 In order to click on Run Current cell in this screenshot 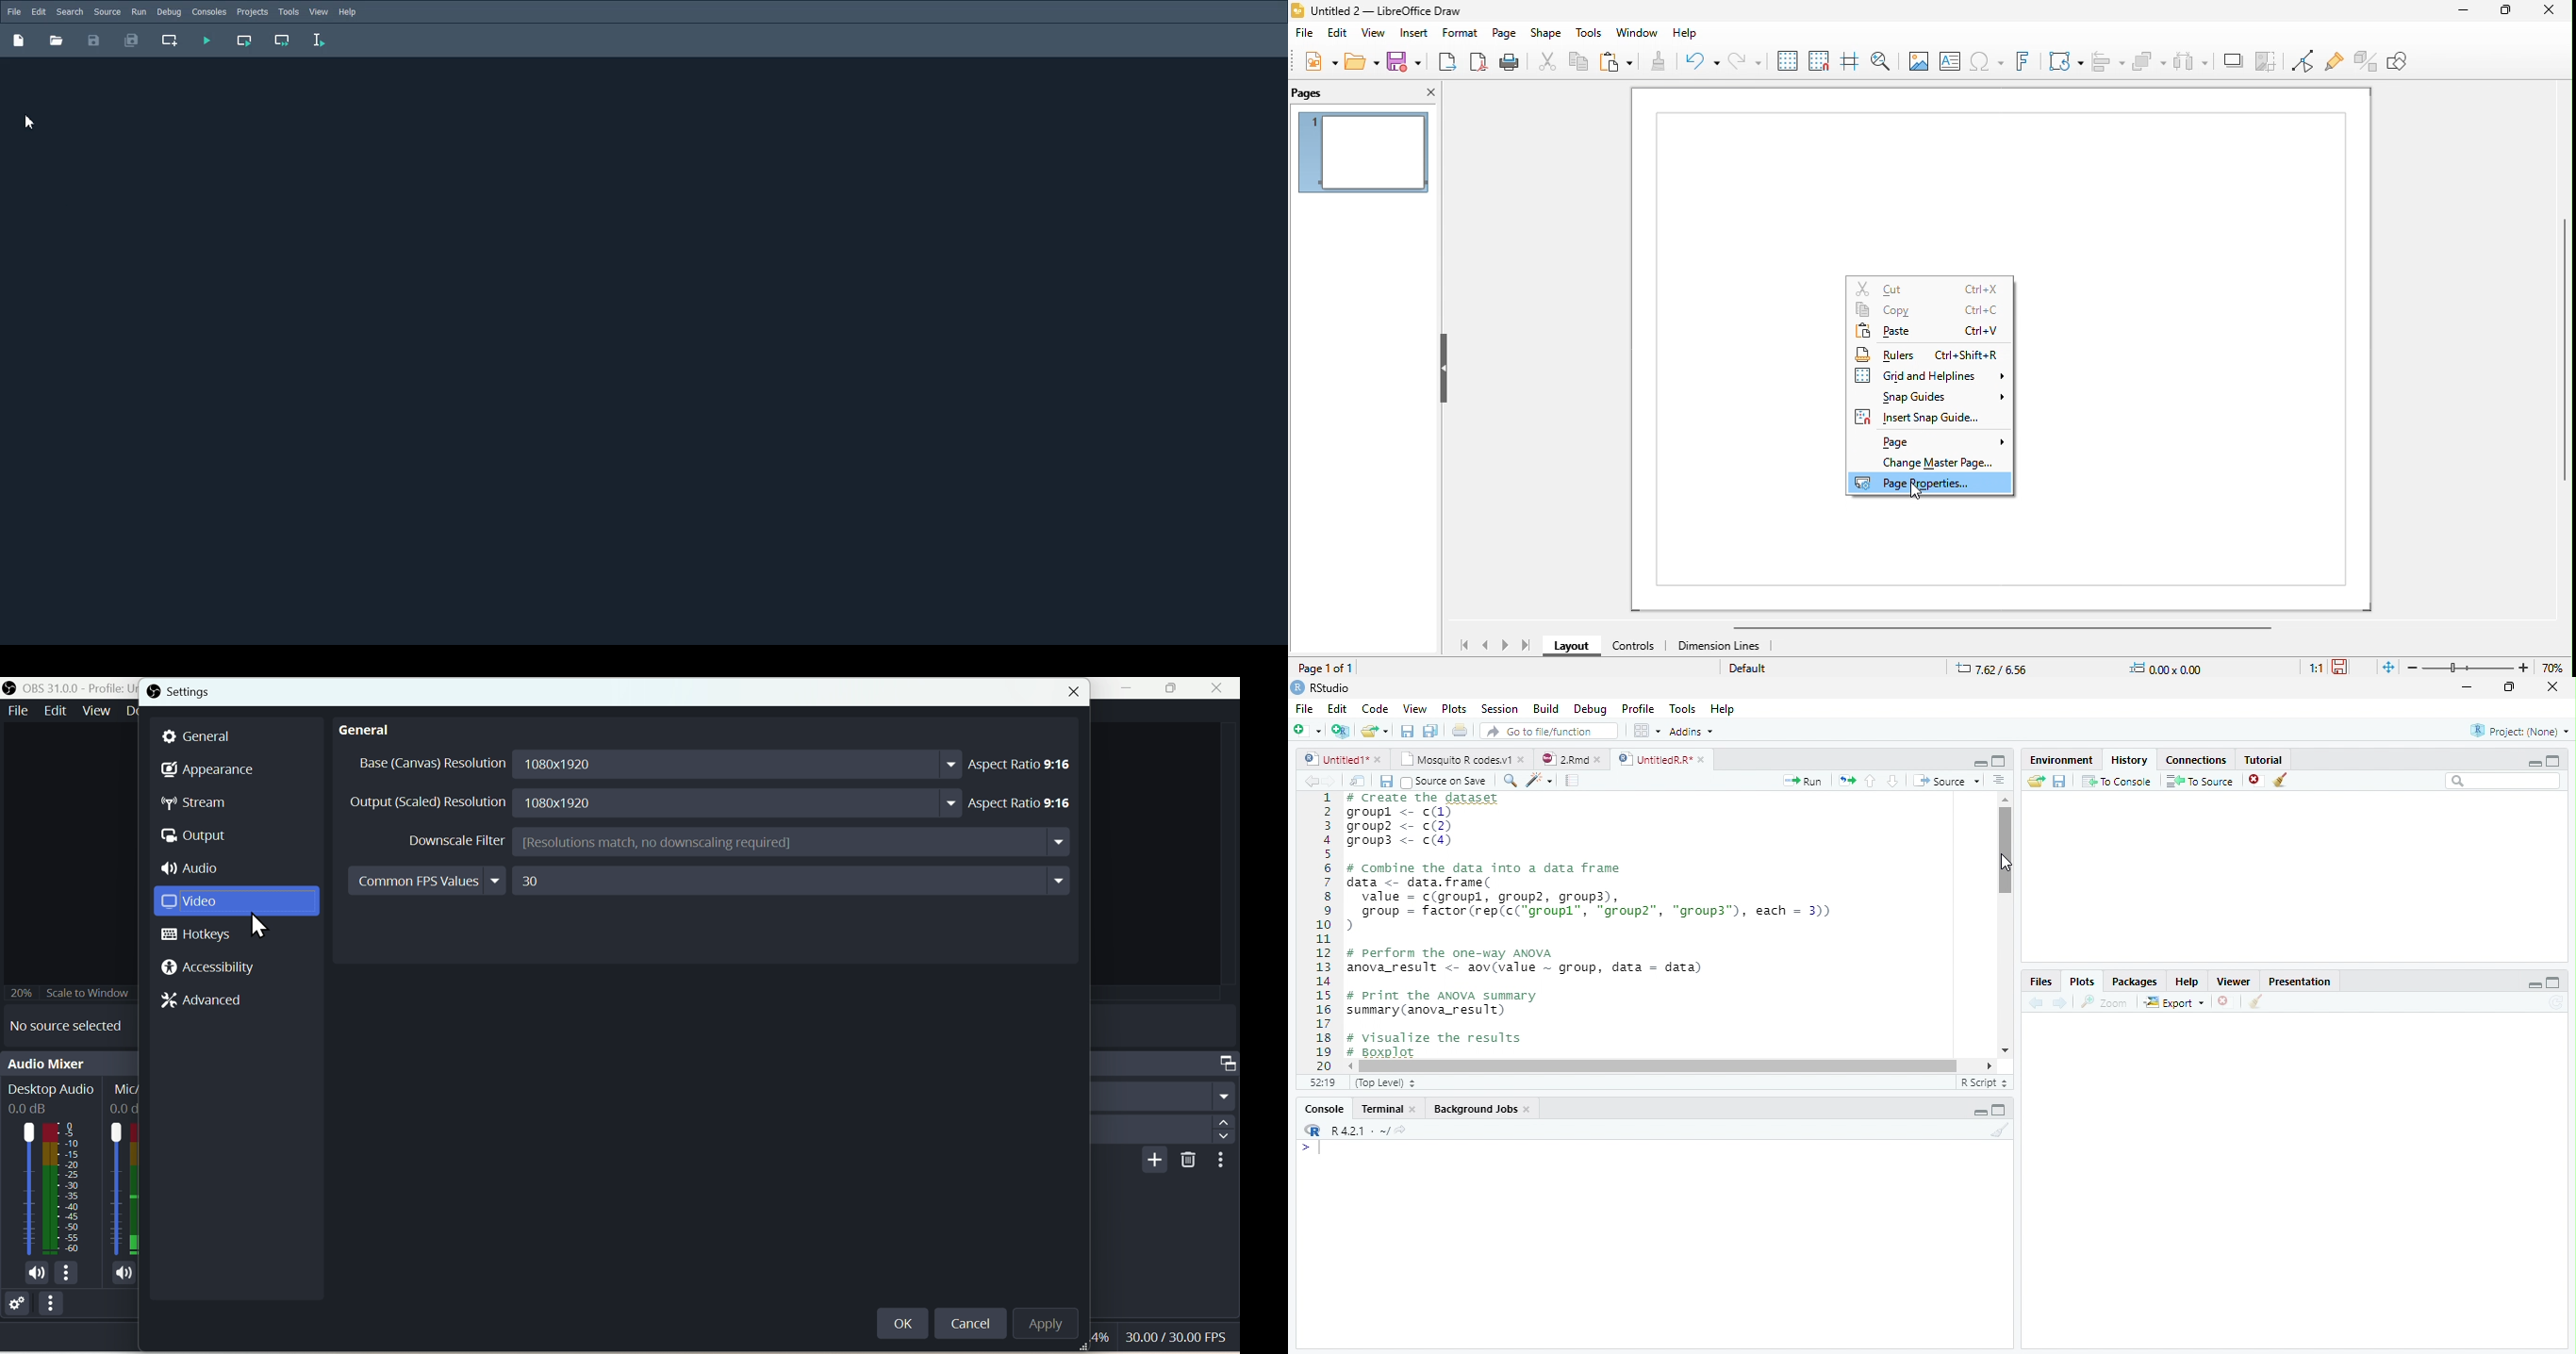, I will do `click(246, 40)`.